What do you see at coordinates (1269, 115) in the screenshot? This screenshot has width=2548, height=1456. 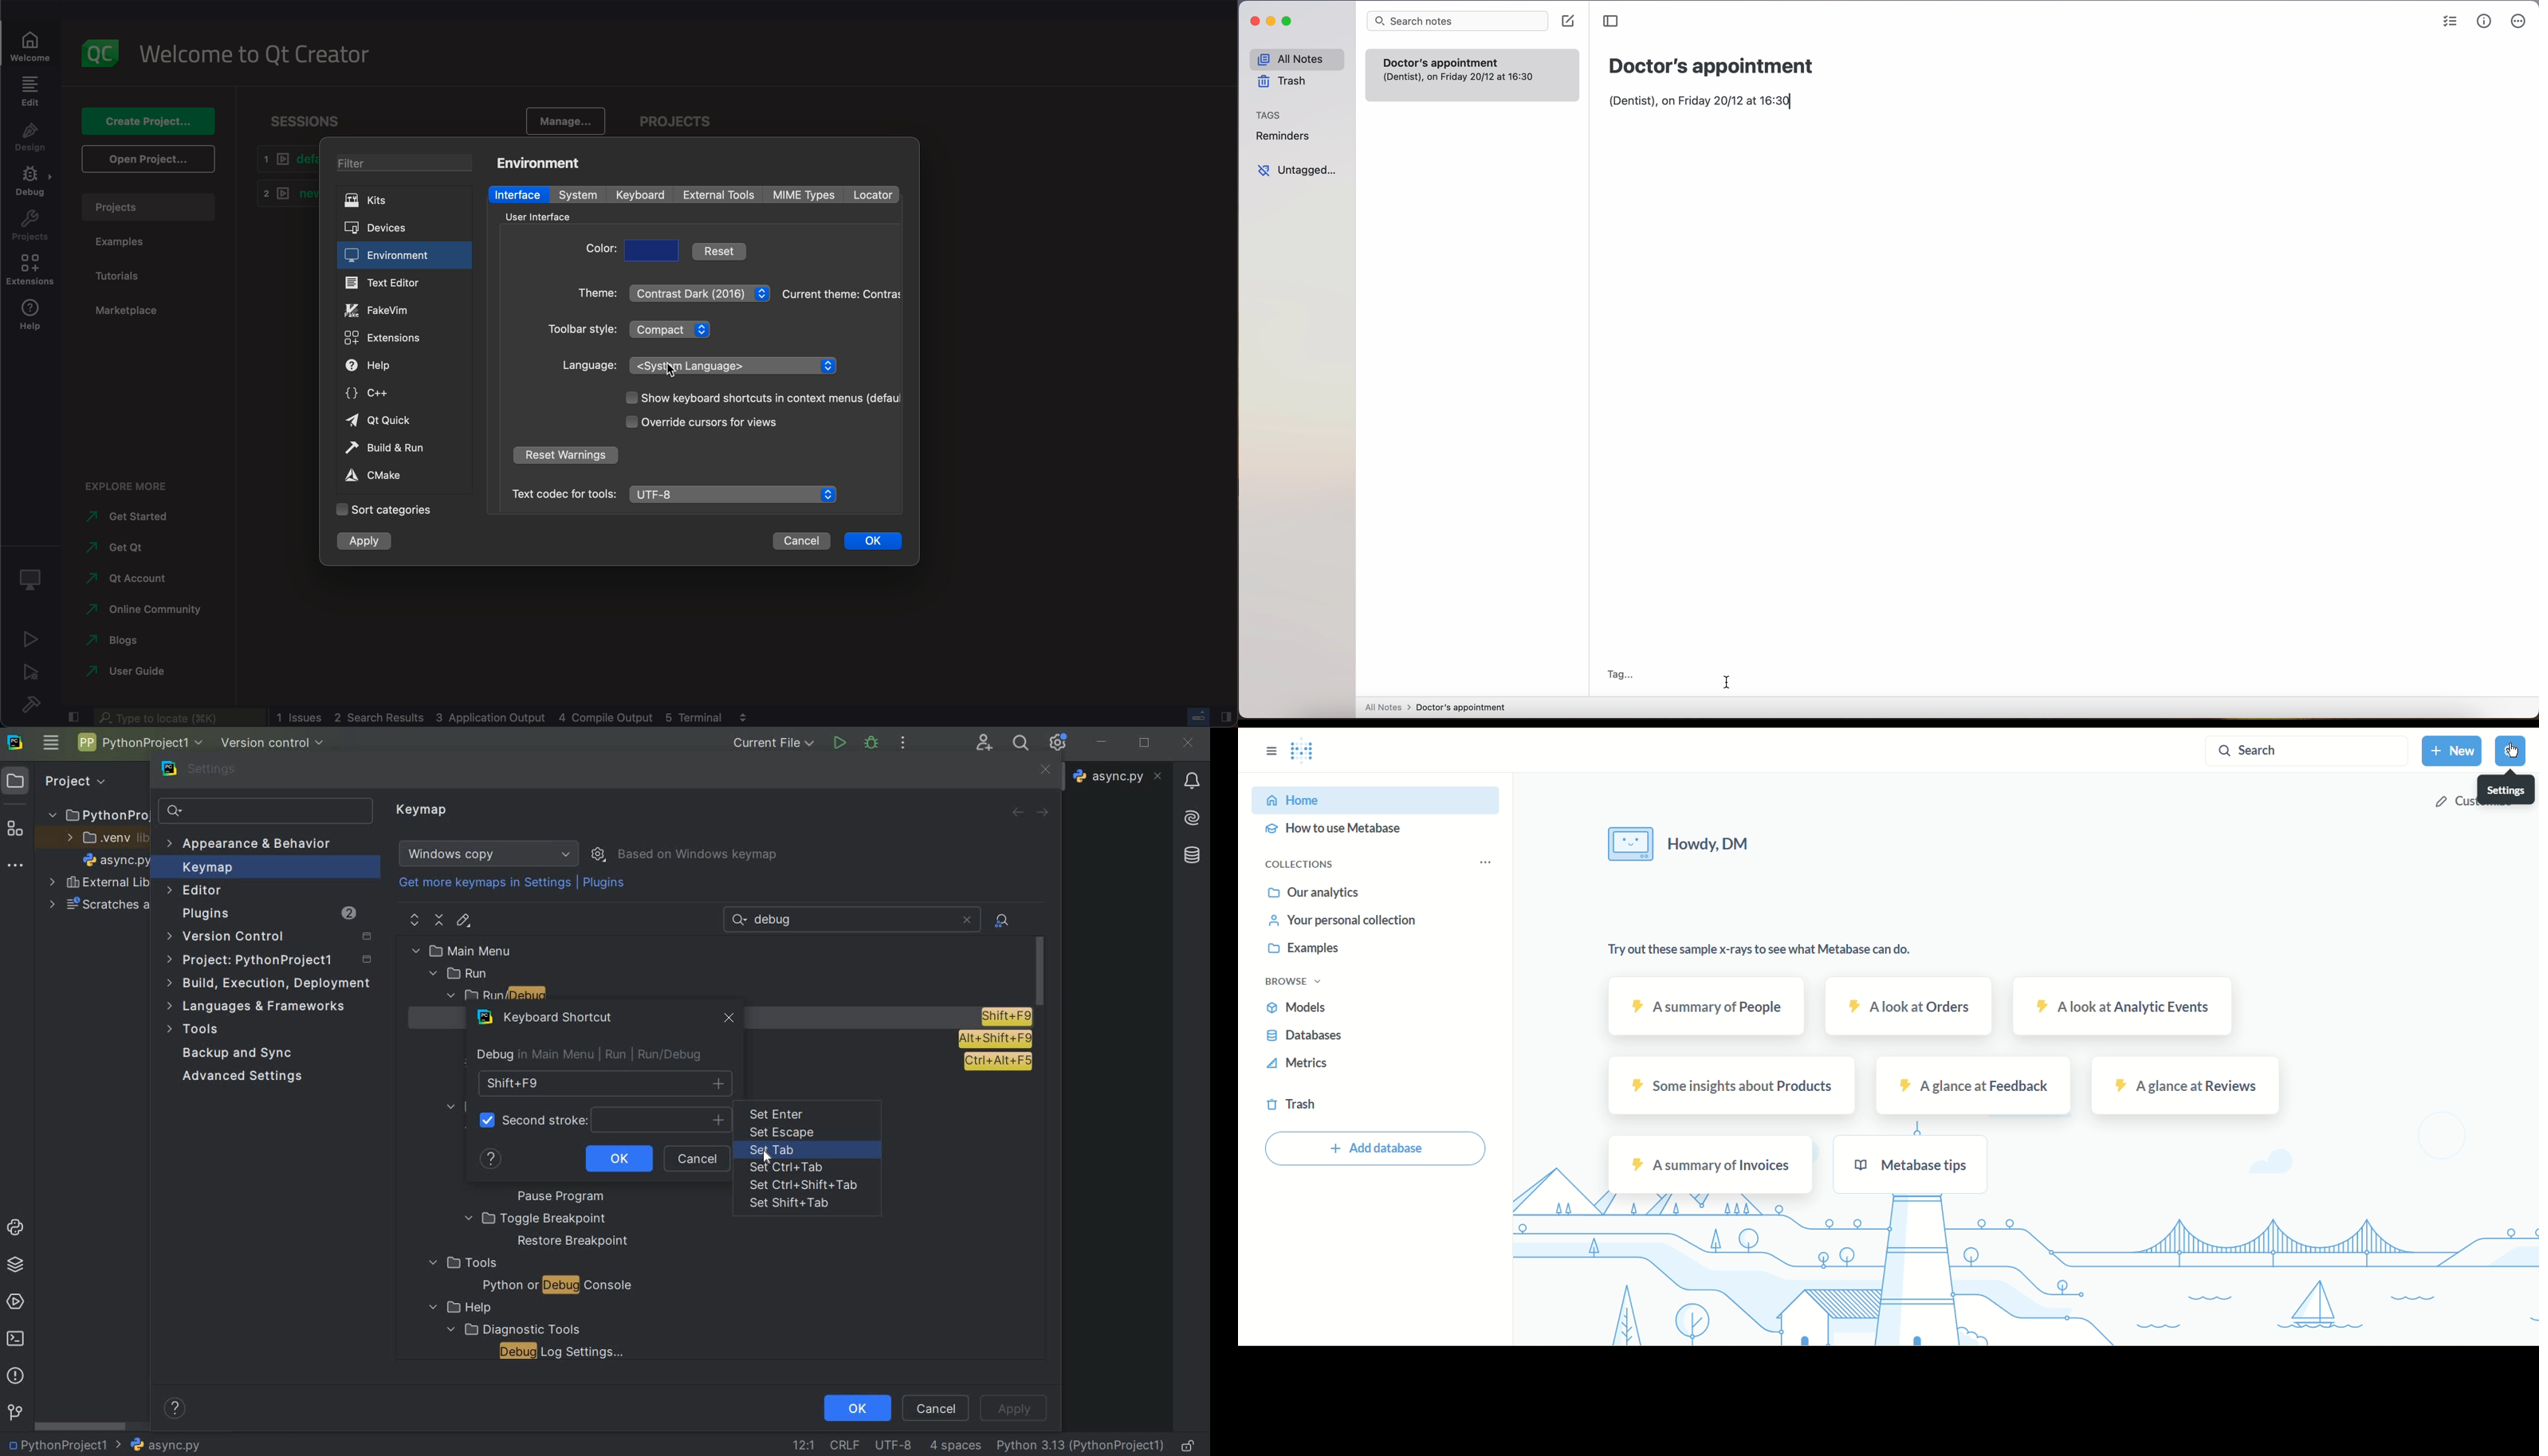 I see `tags` at bounding box center [1269, 115].